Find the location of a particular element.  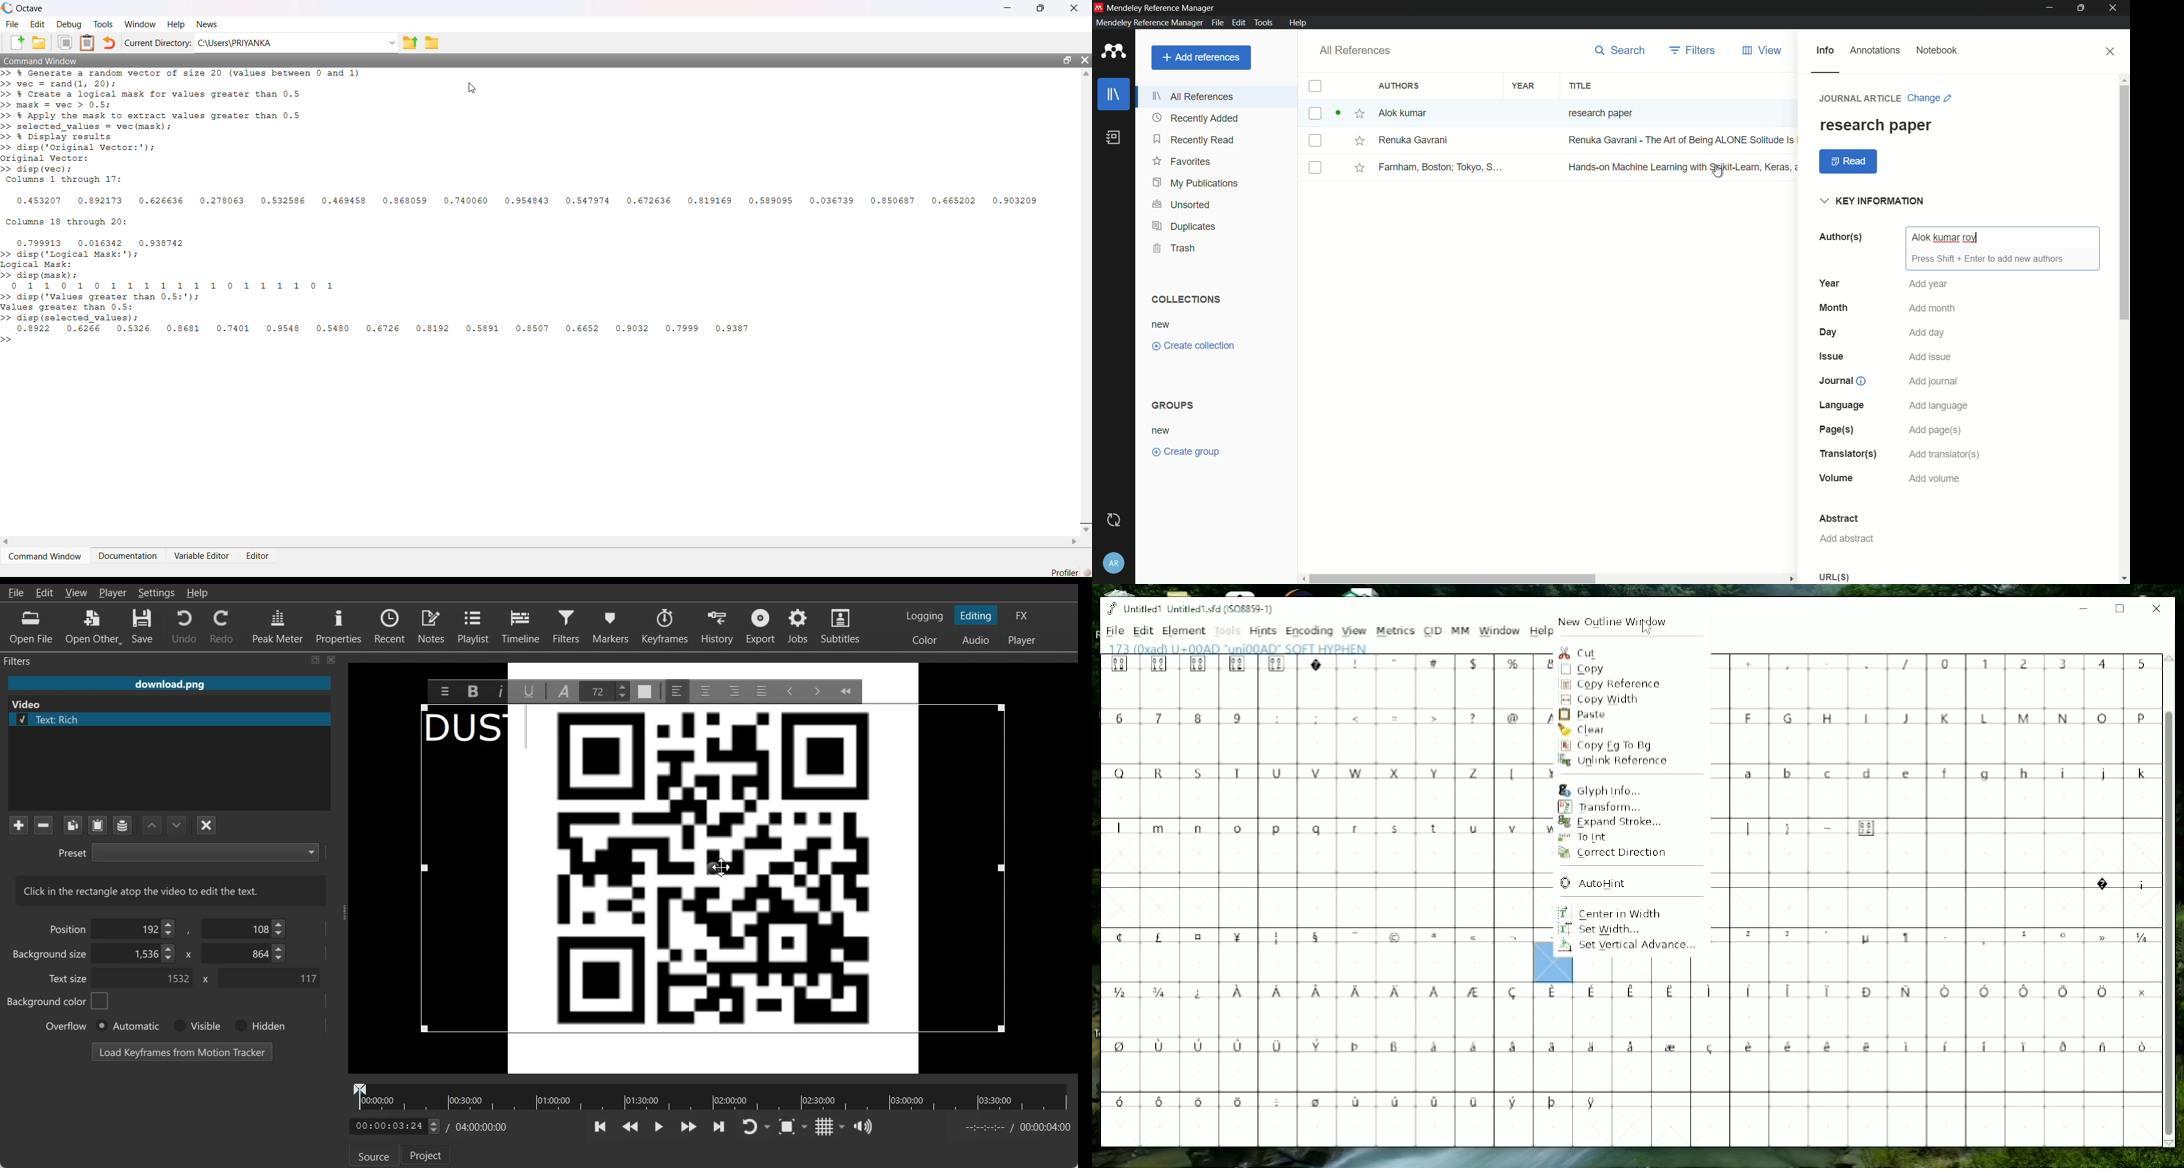

View is located at coordinates (76, 592).